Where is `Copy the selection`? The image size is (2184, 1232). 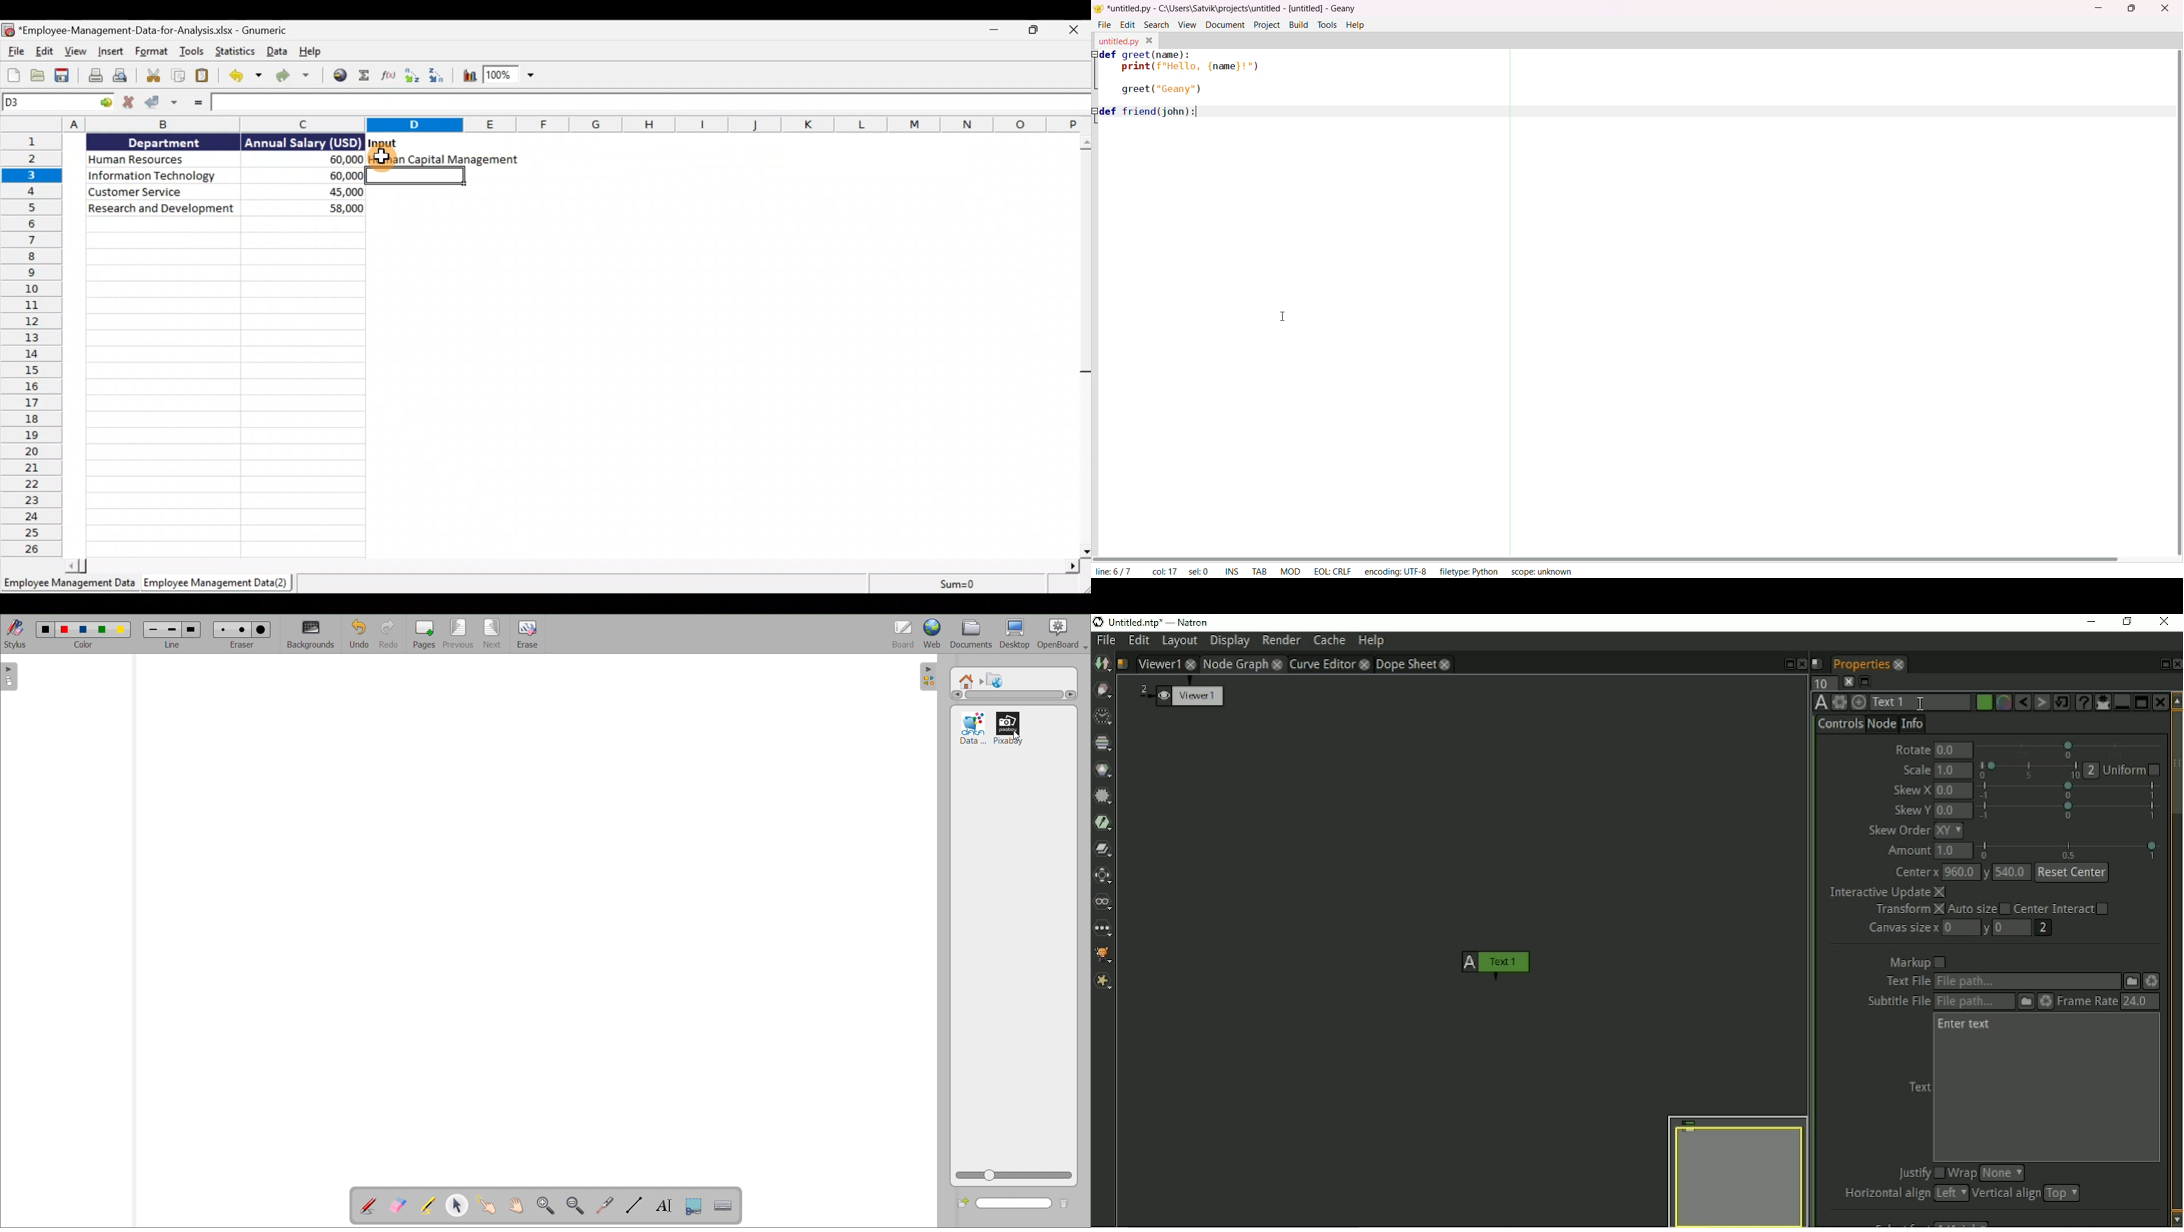
Copy the selection is located at coordinates (179, 75).